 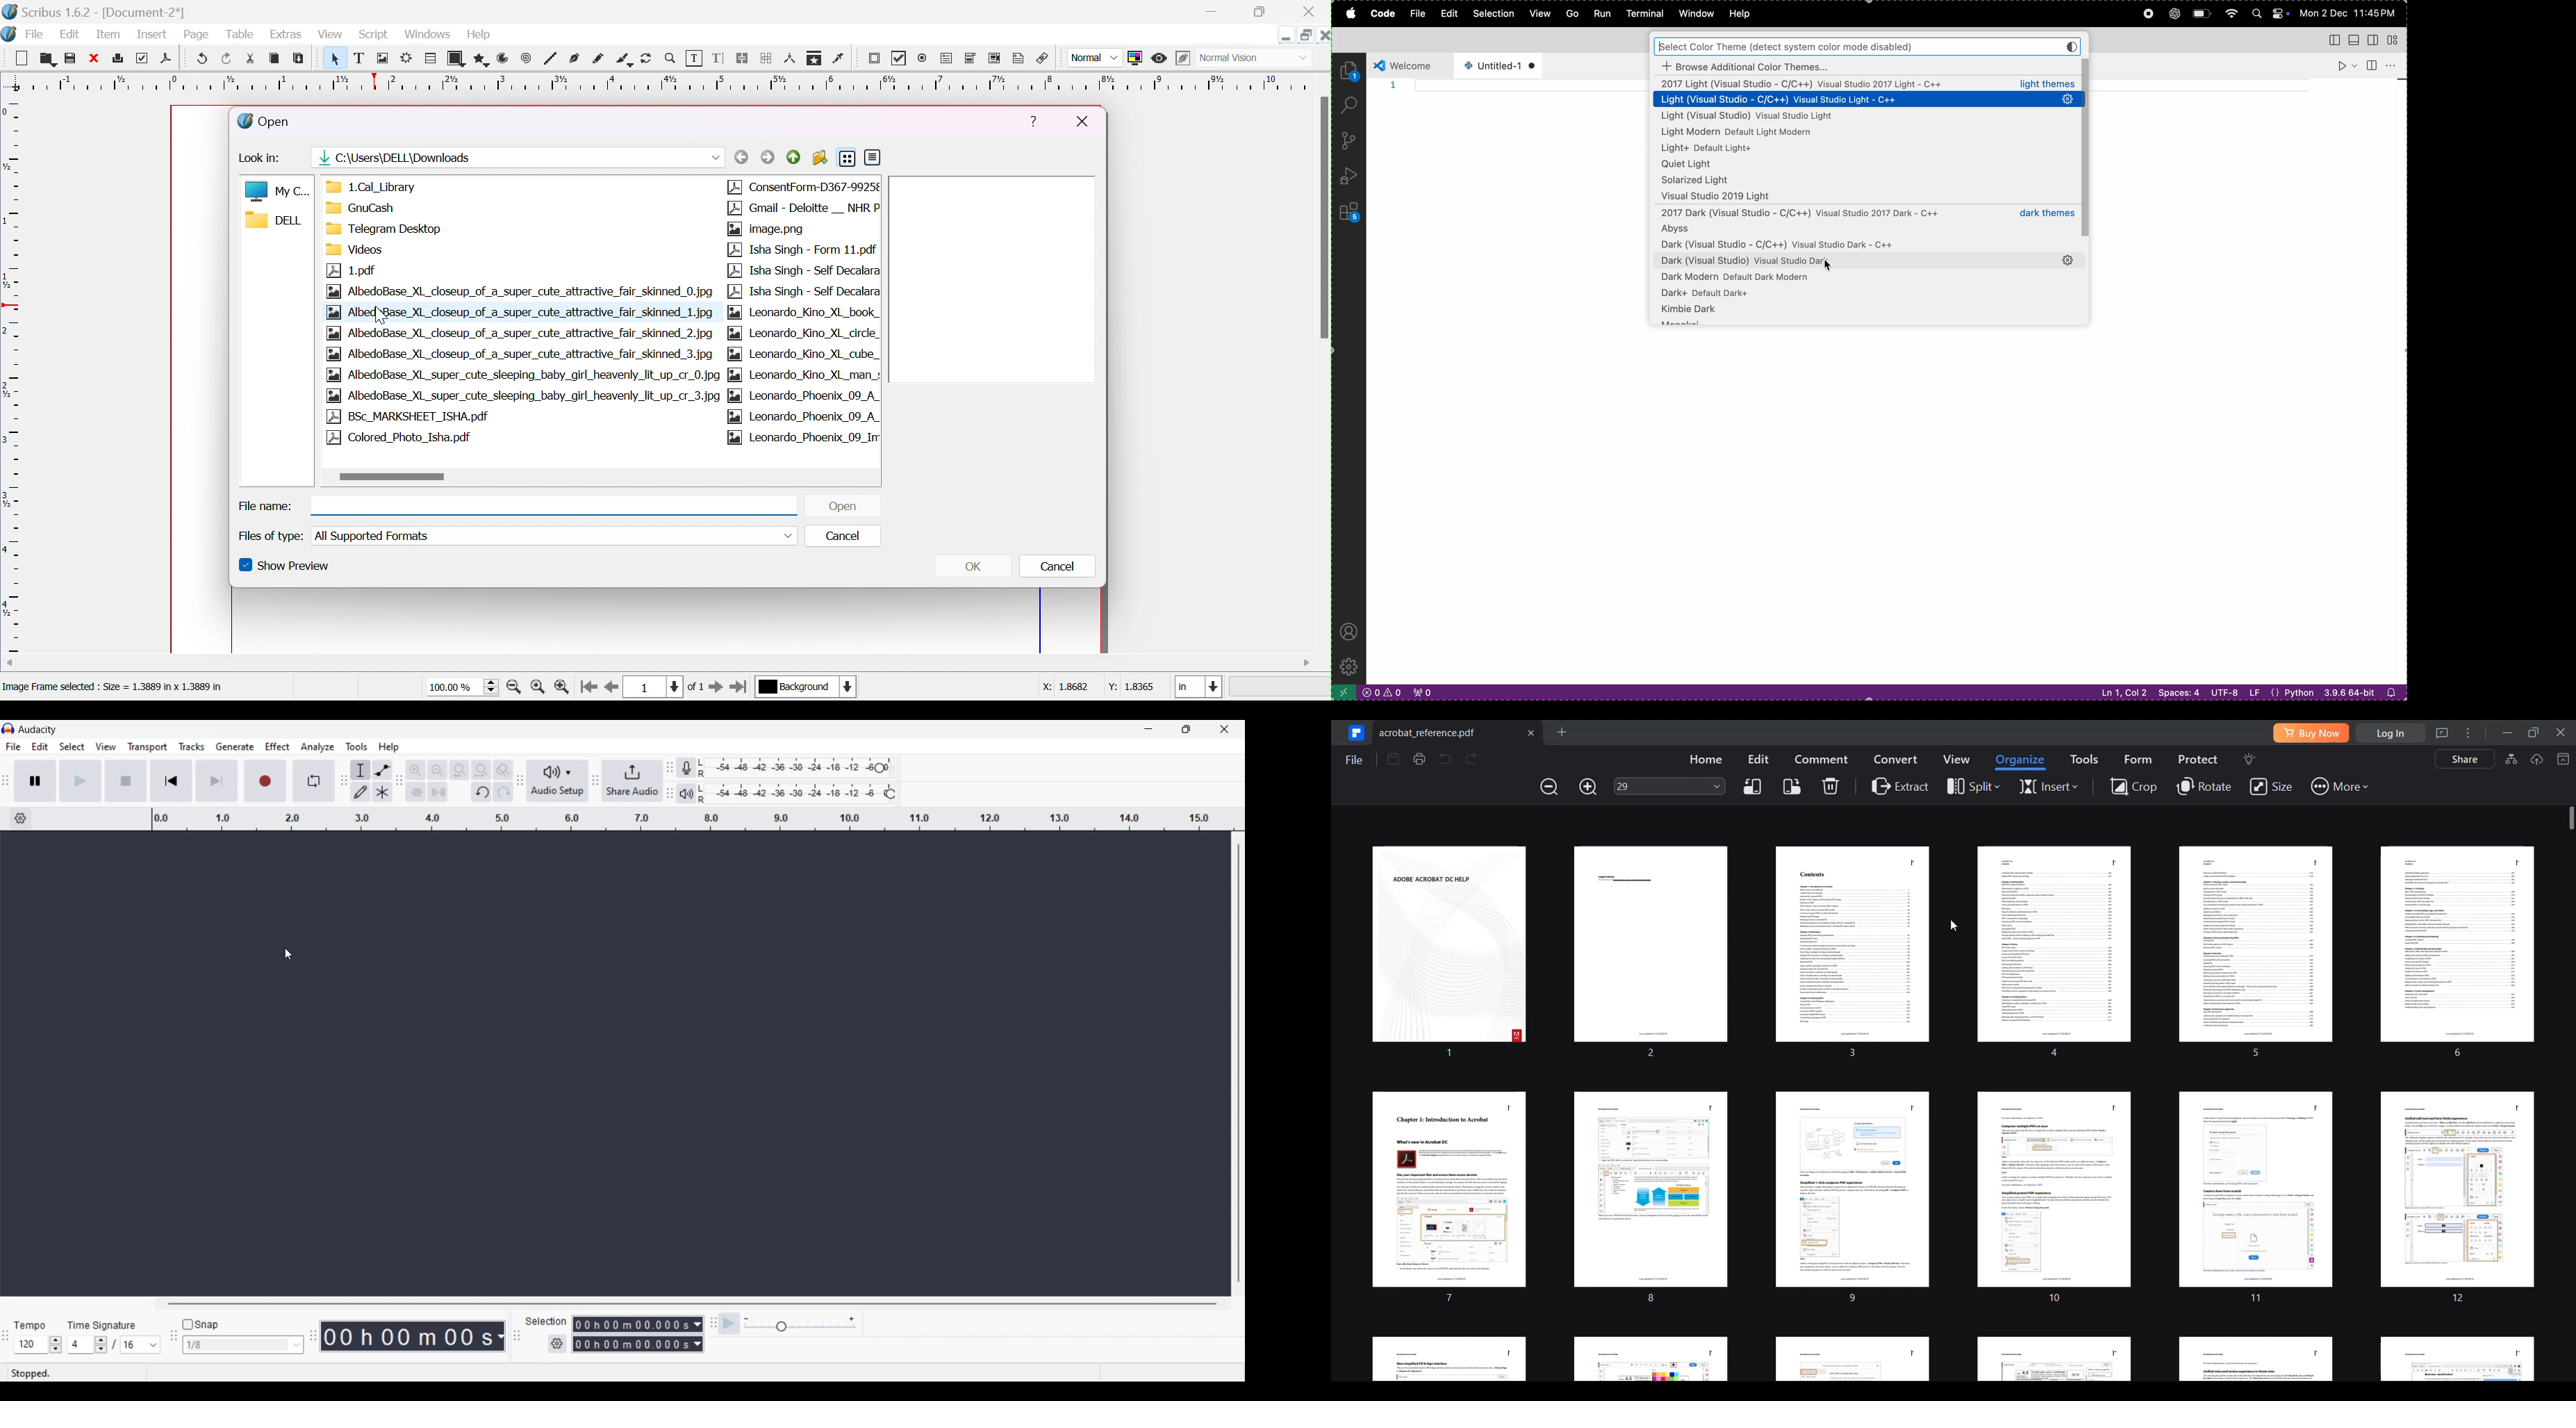 I want to click on look in:, so click(x=261, y=158).